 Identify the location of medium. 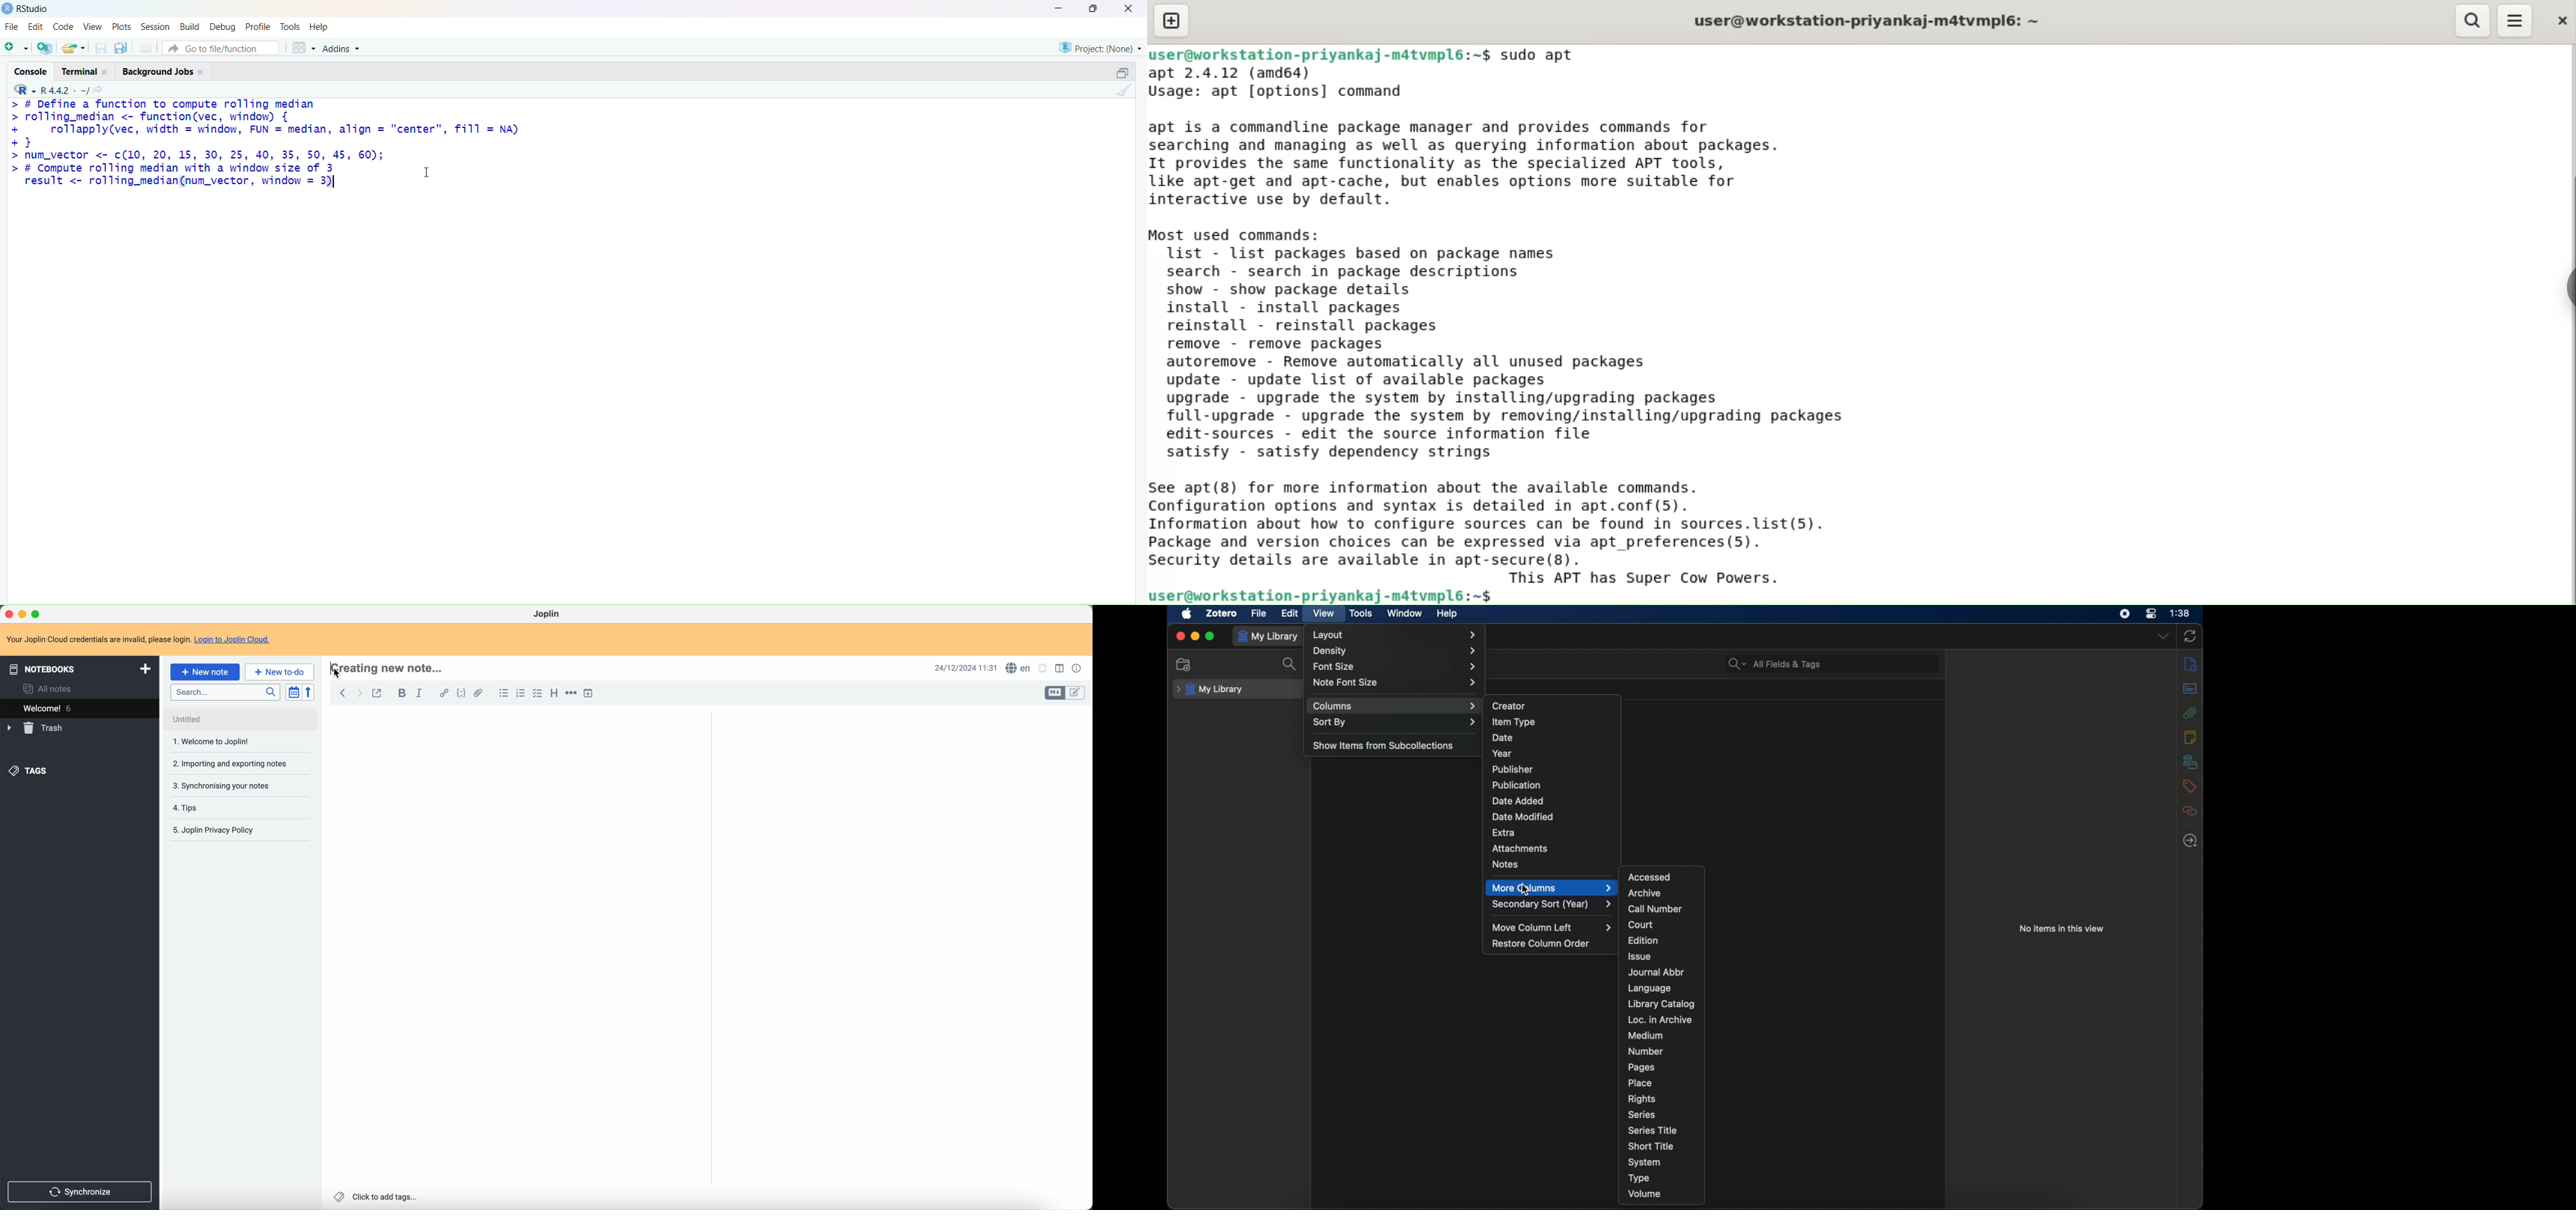
(1645, 1036).